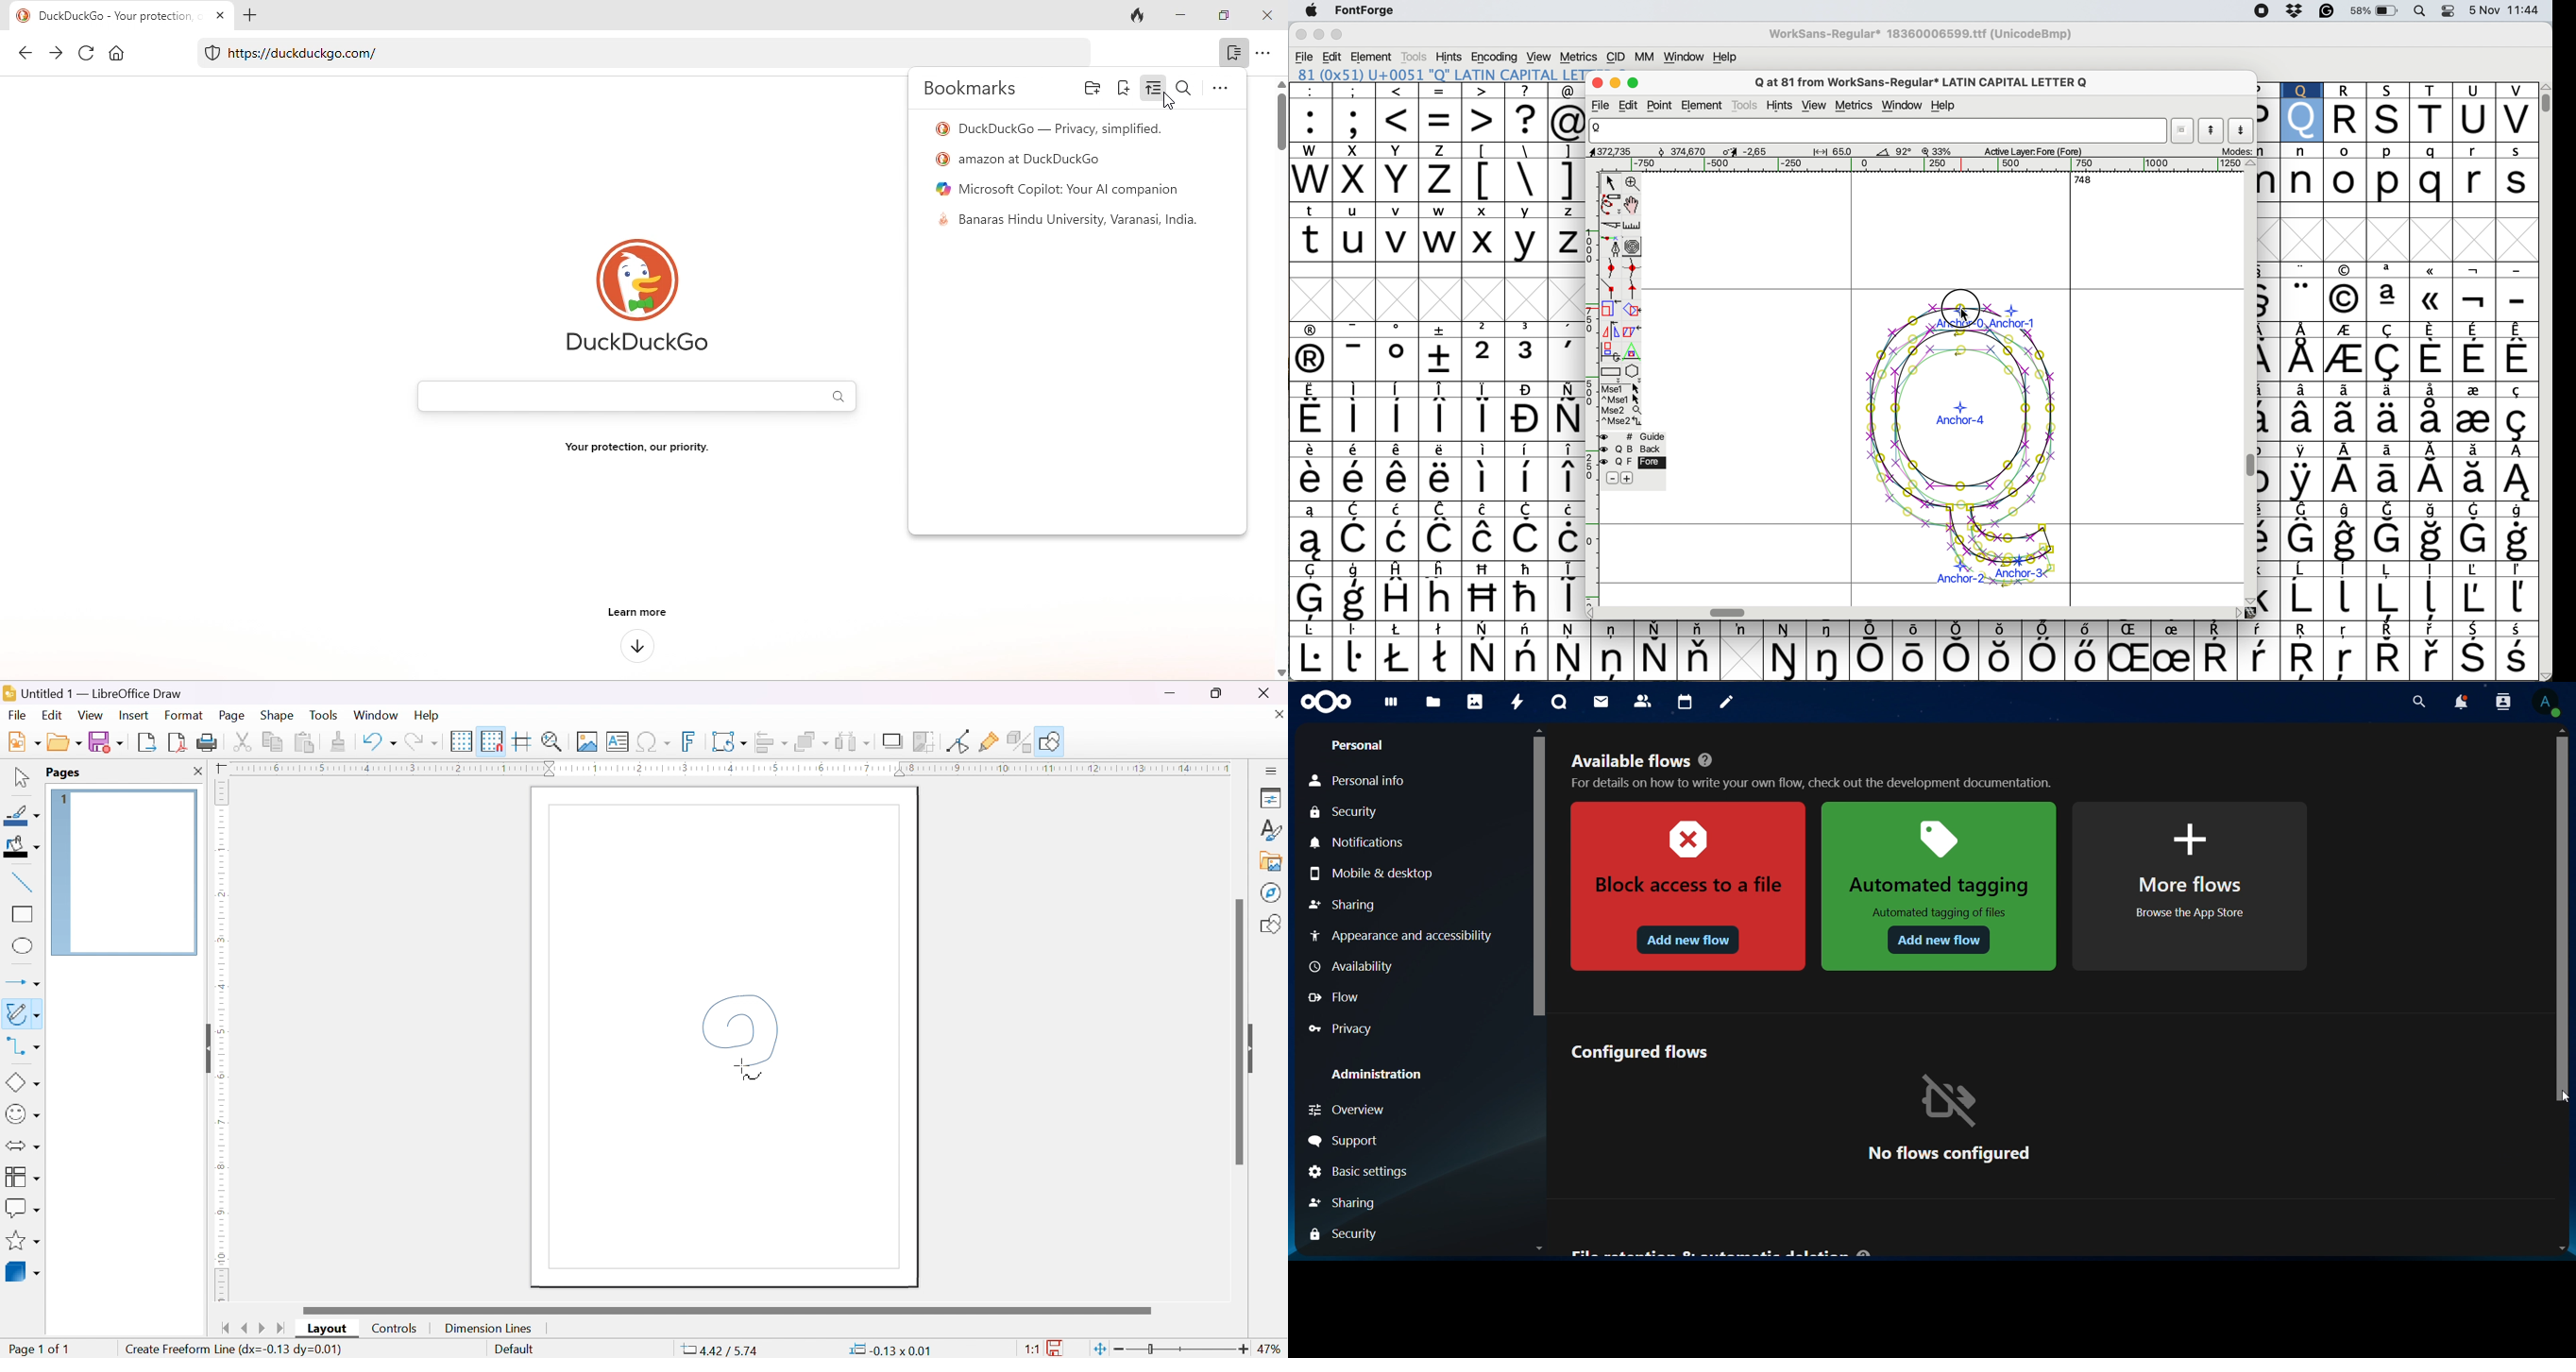 This screenshot has width=2576, height=1372. Describe the element at coordinates (379, 742) in the screenshot. I see `undo` at that location.